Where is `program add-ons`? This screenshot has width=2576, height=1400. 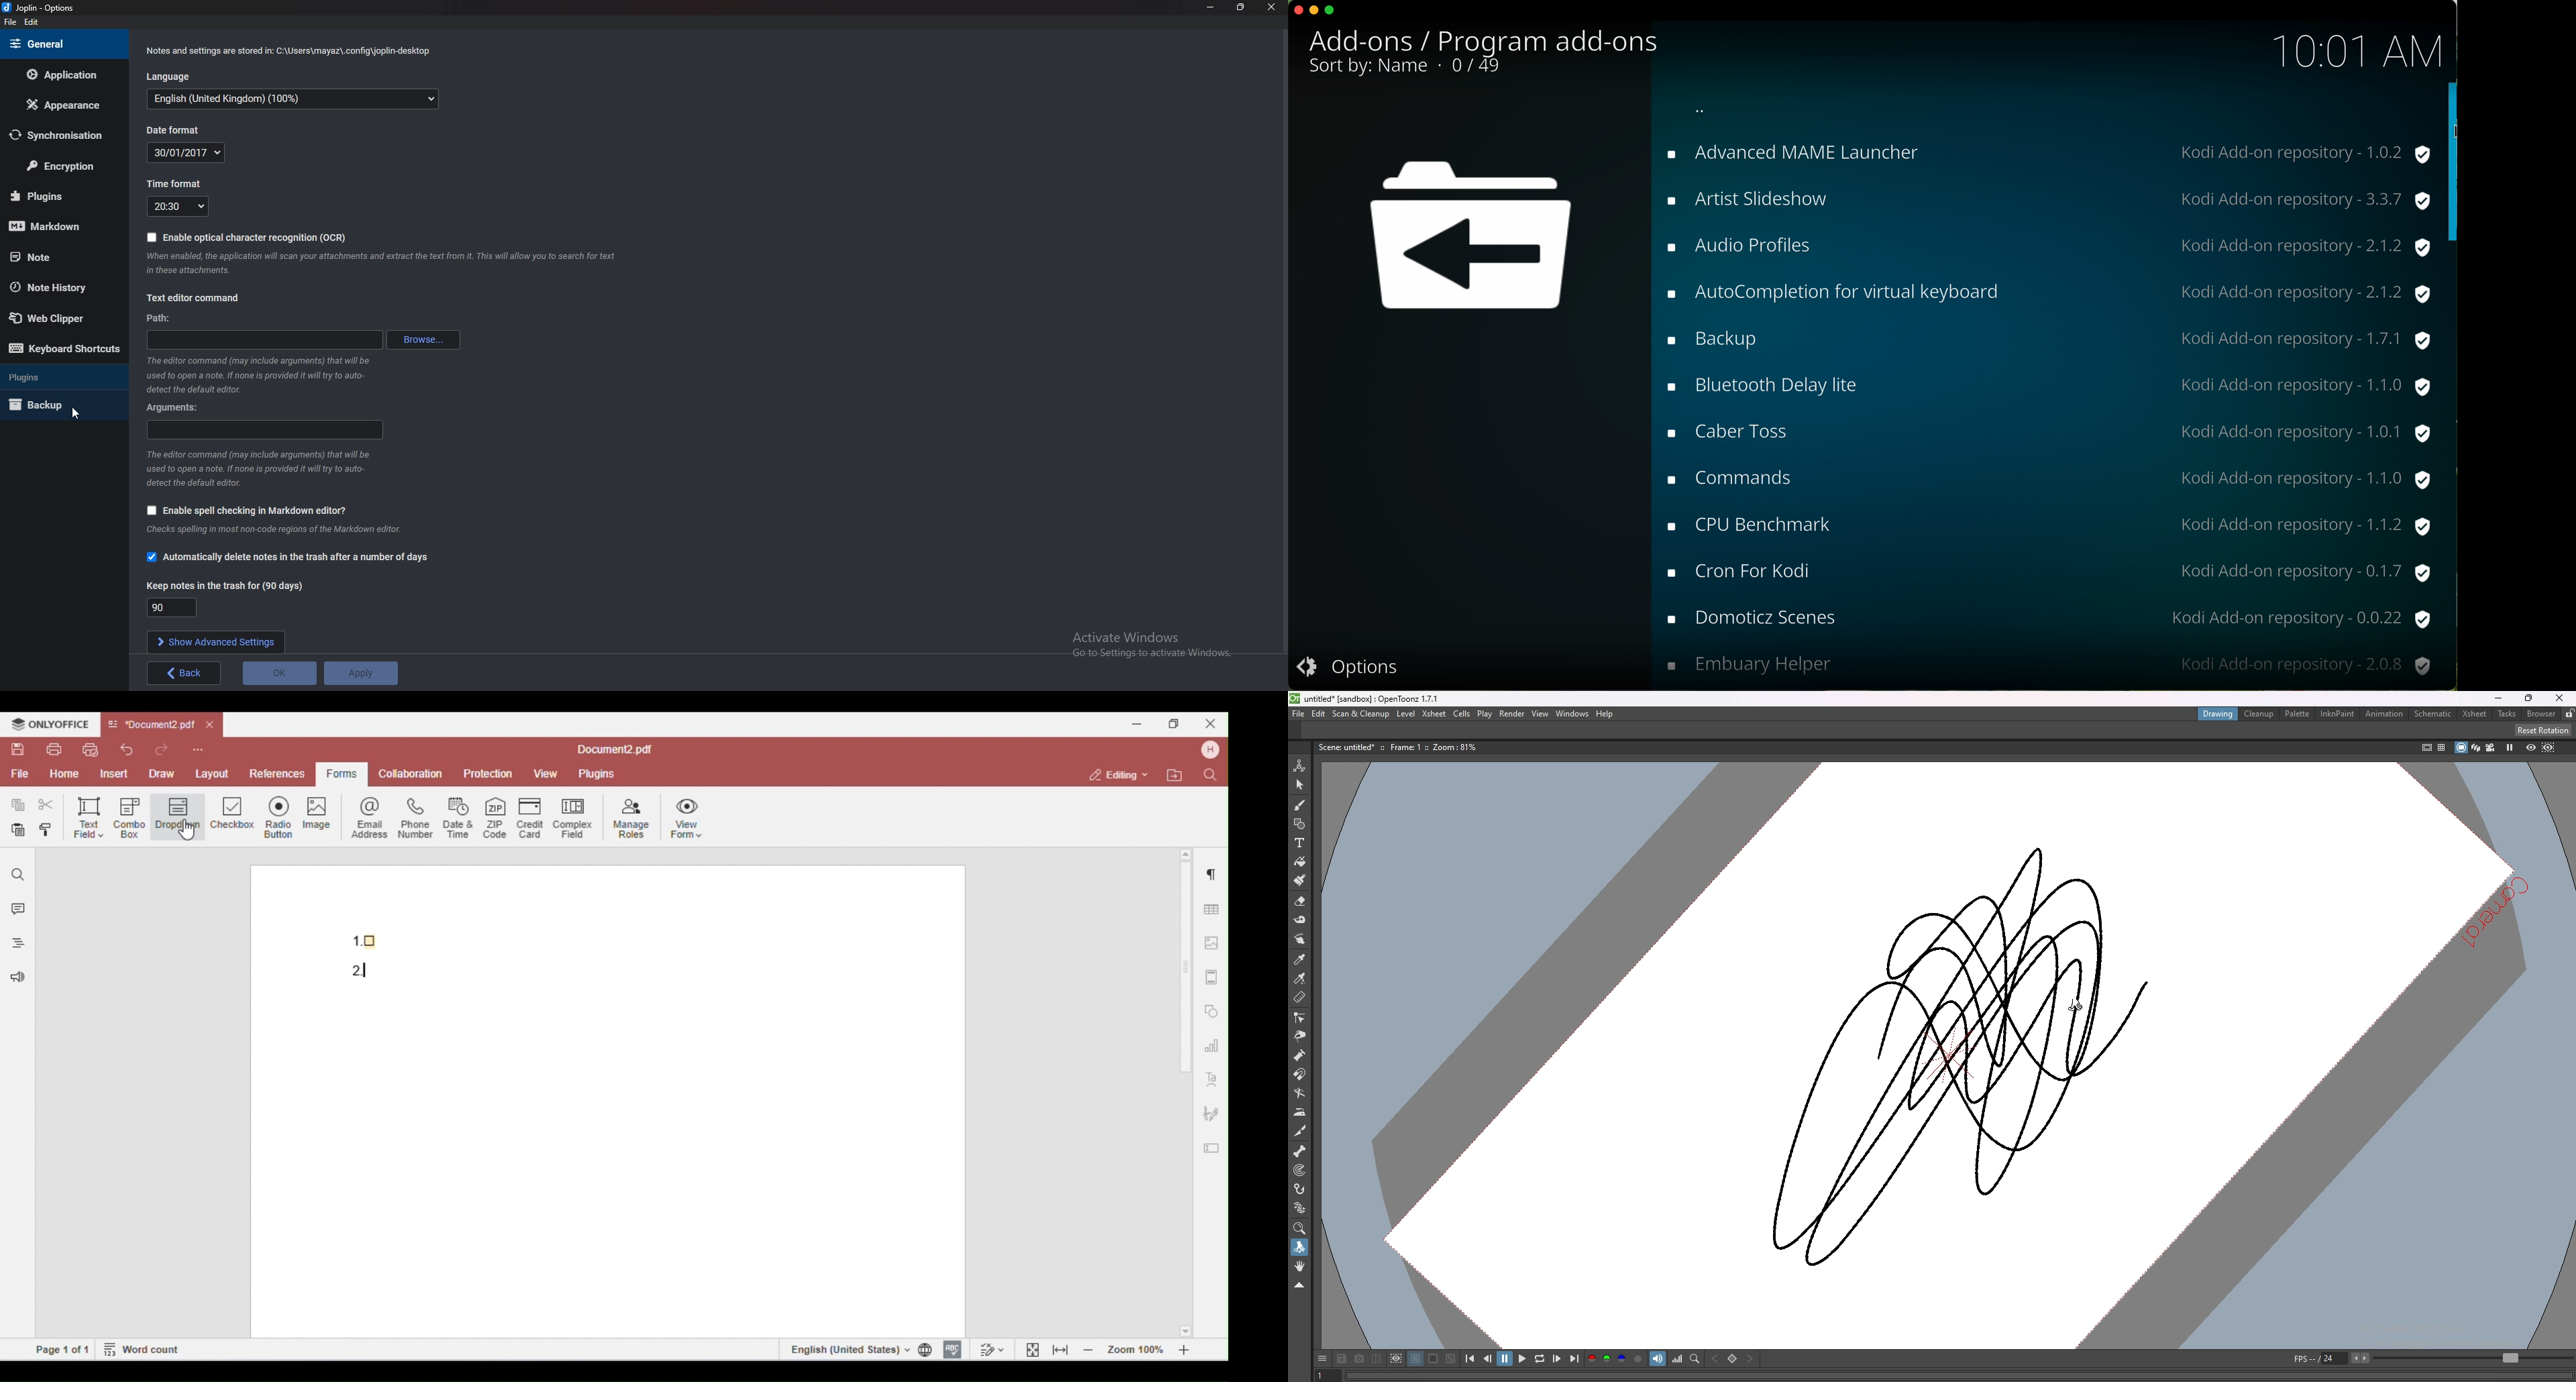 program add-ons is located at coordinates (1551, 38).